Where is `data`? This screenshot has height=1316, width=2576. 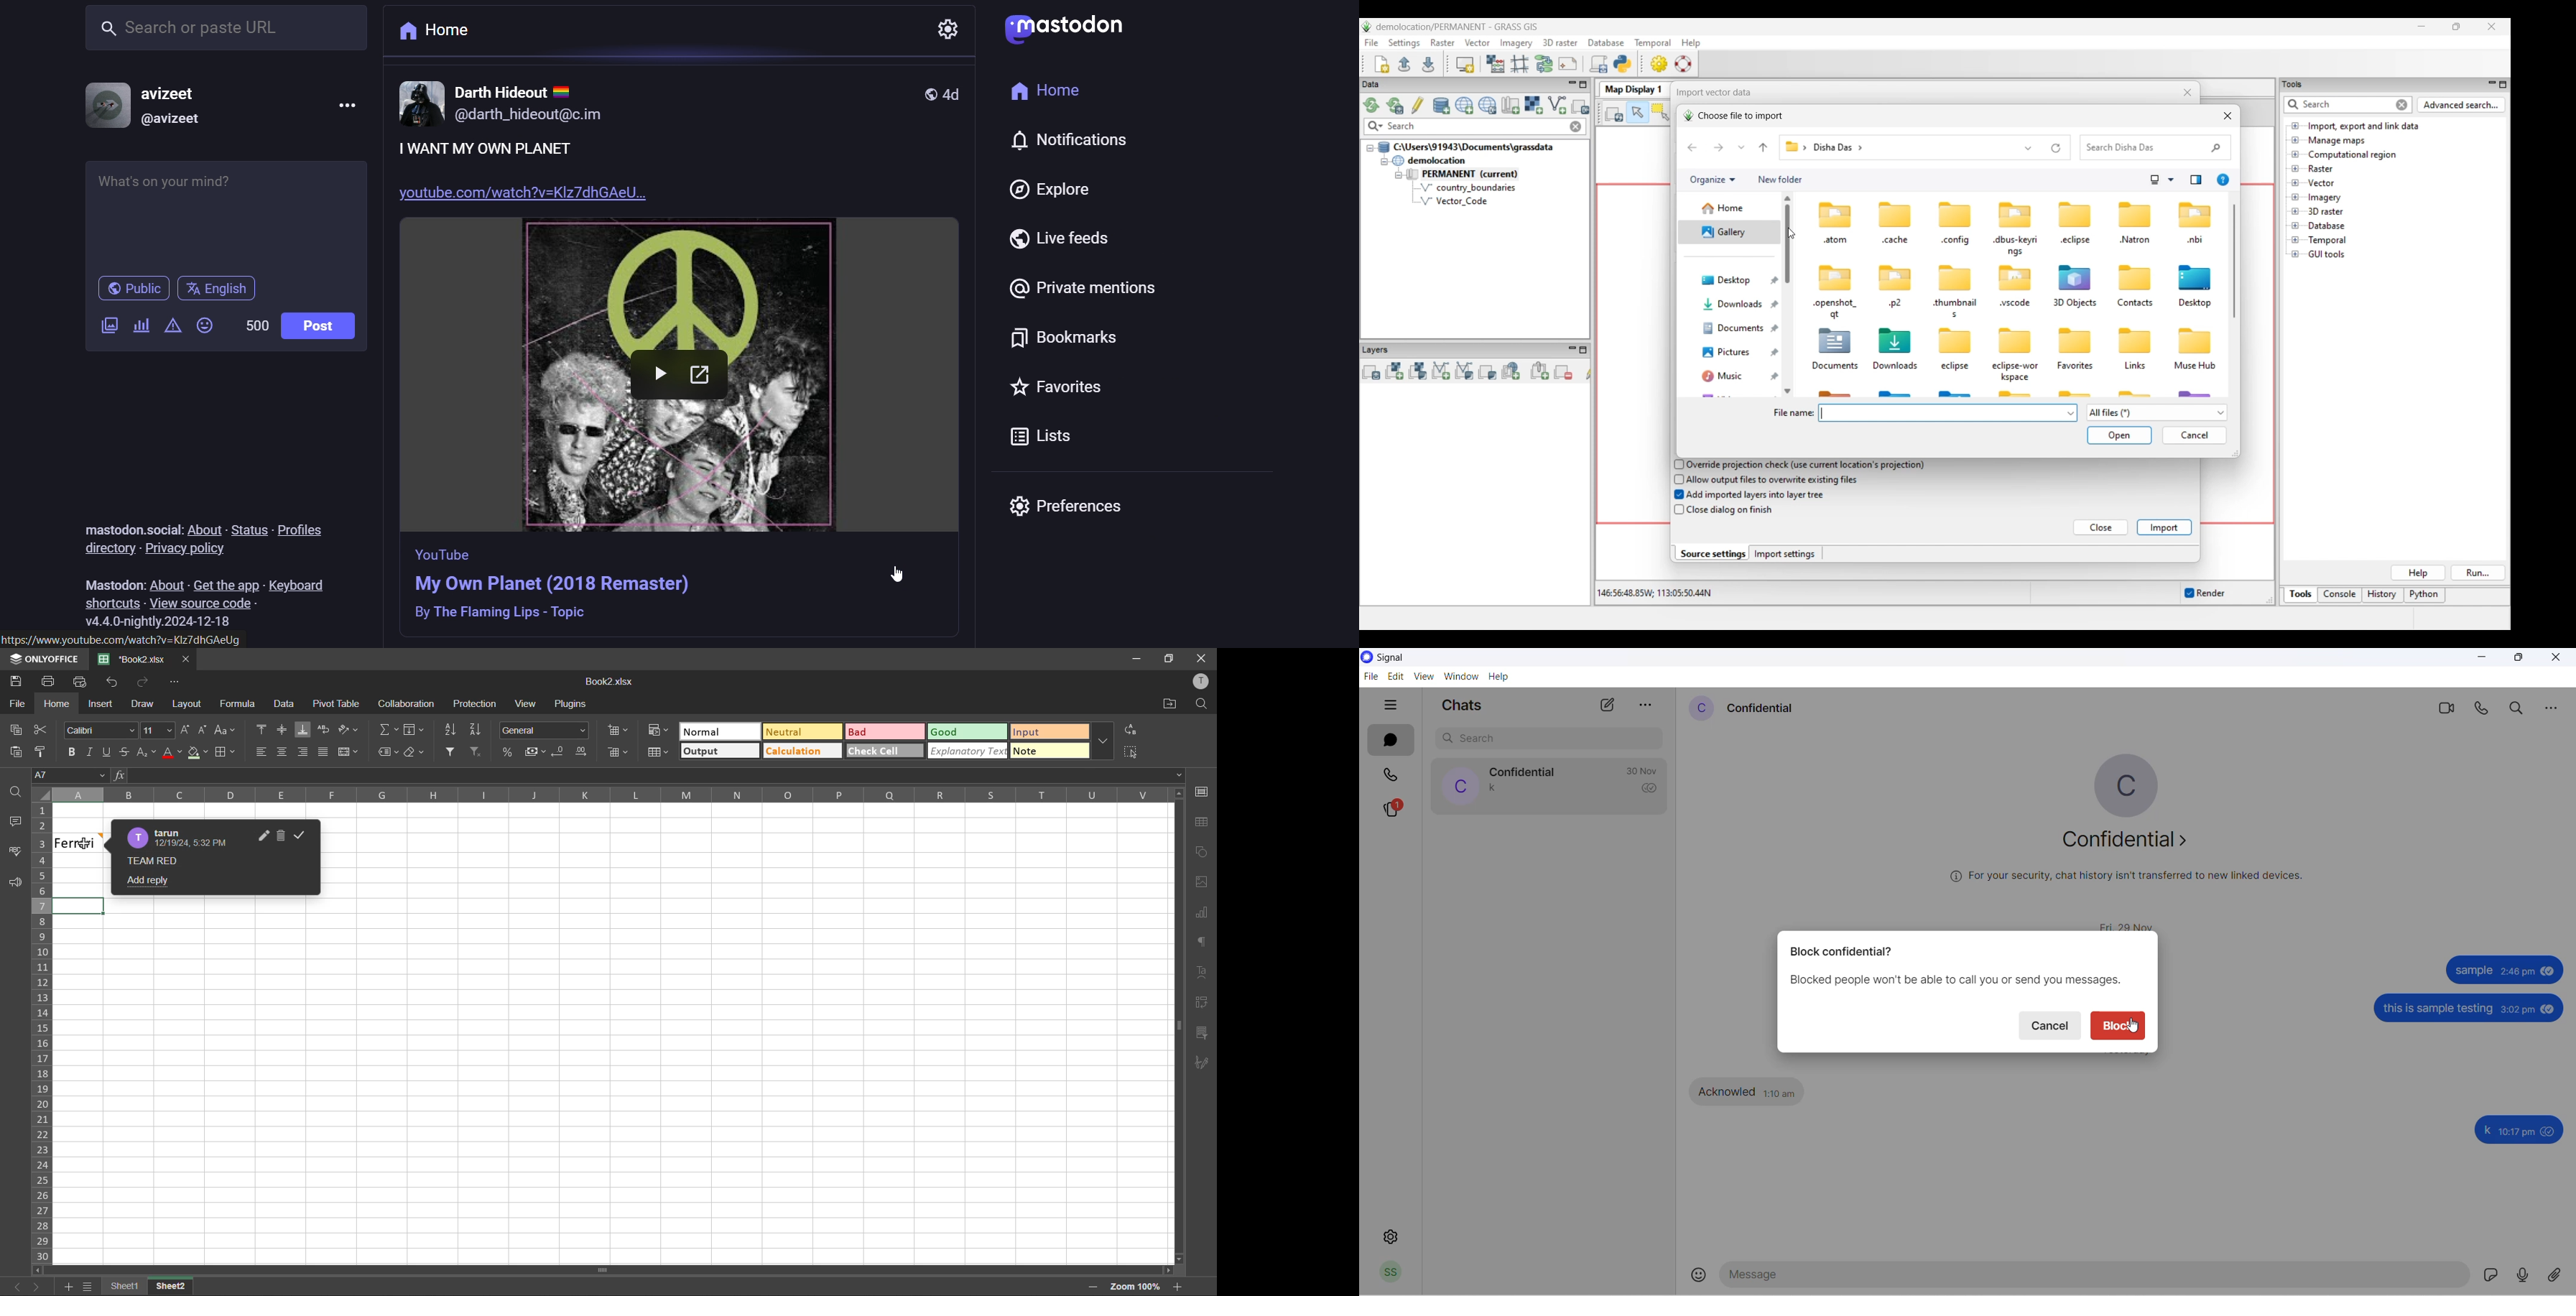
data is located at coordinates (285, 705).